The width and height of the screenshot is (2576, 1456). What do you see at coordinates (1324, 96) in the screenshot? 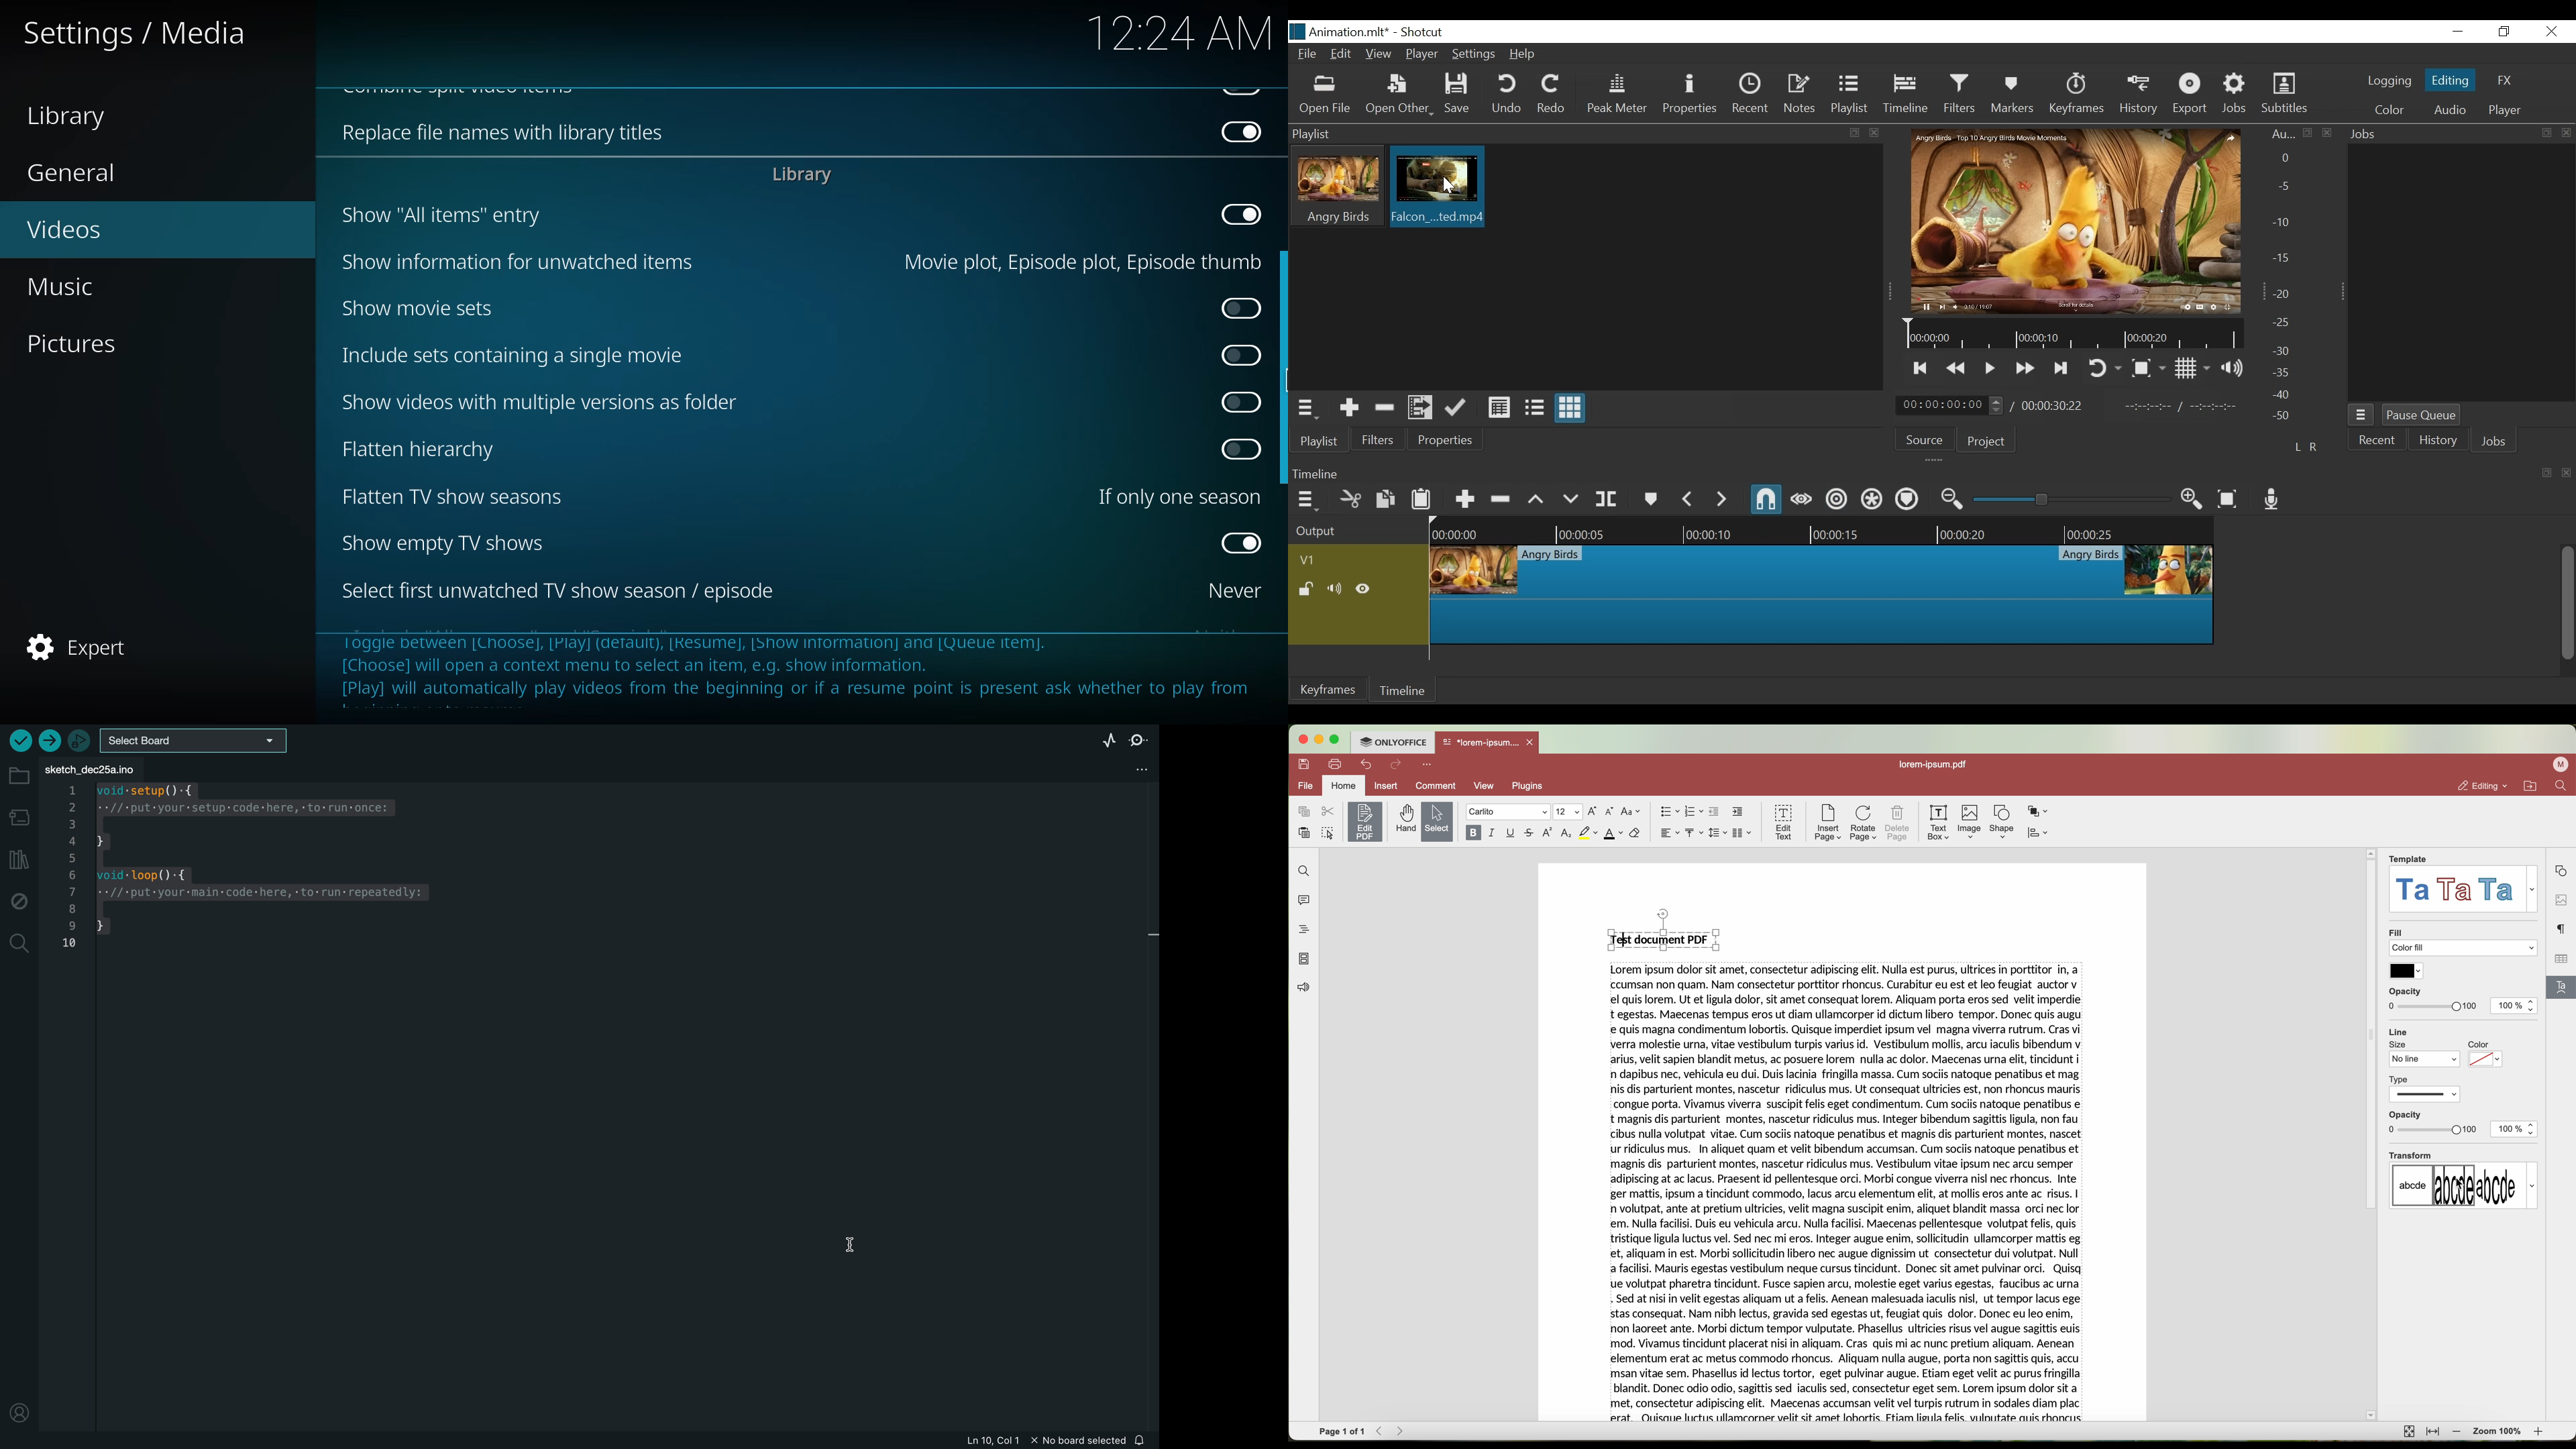
I see `Open File` at bounding box center [1324, 96].